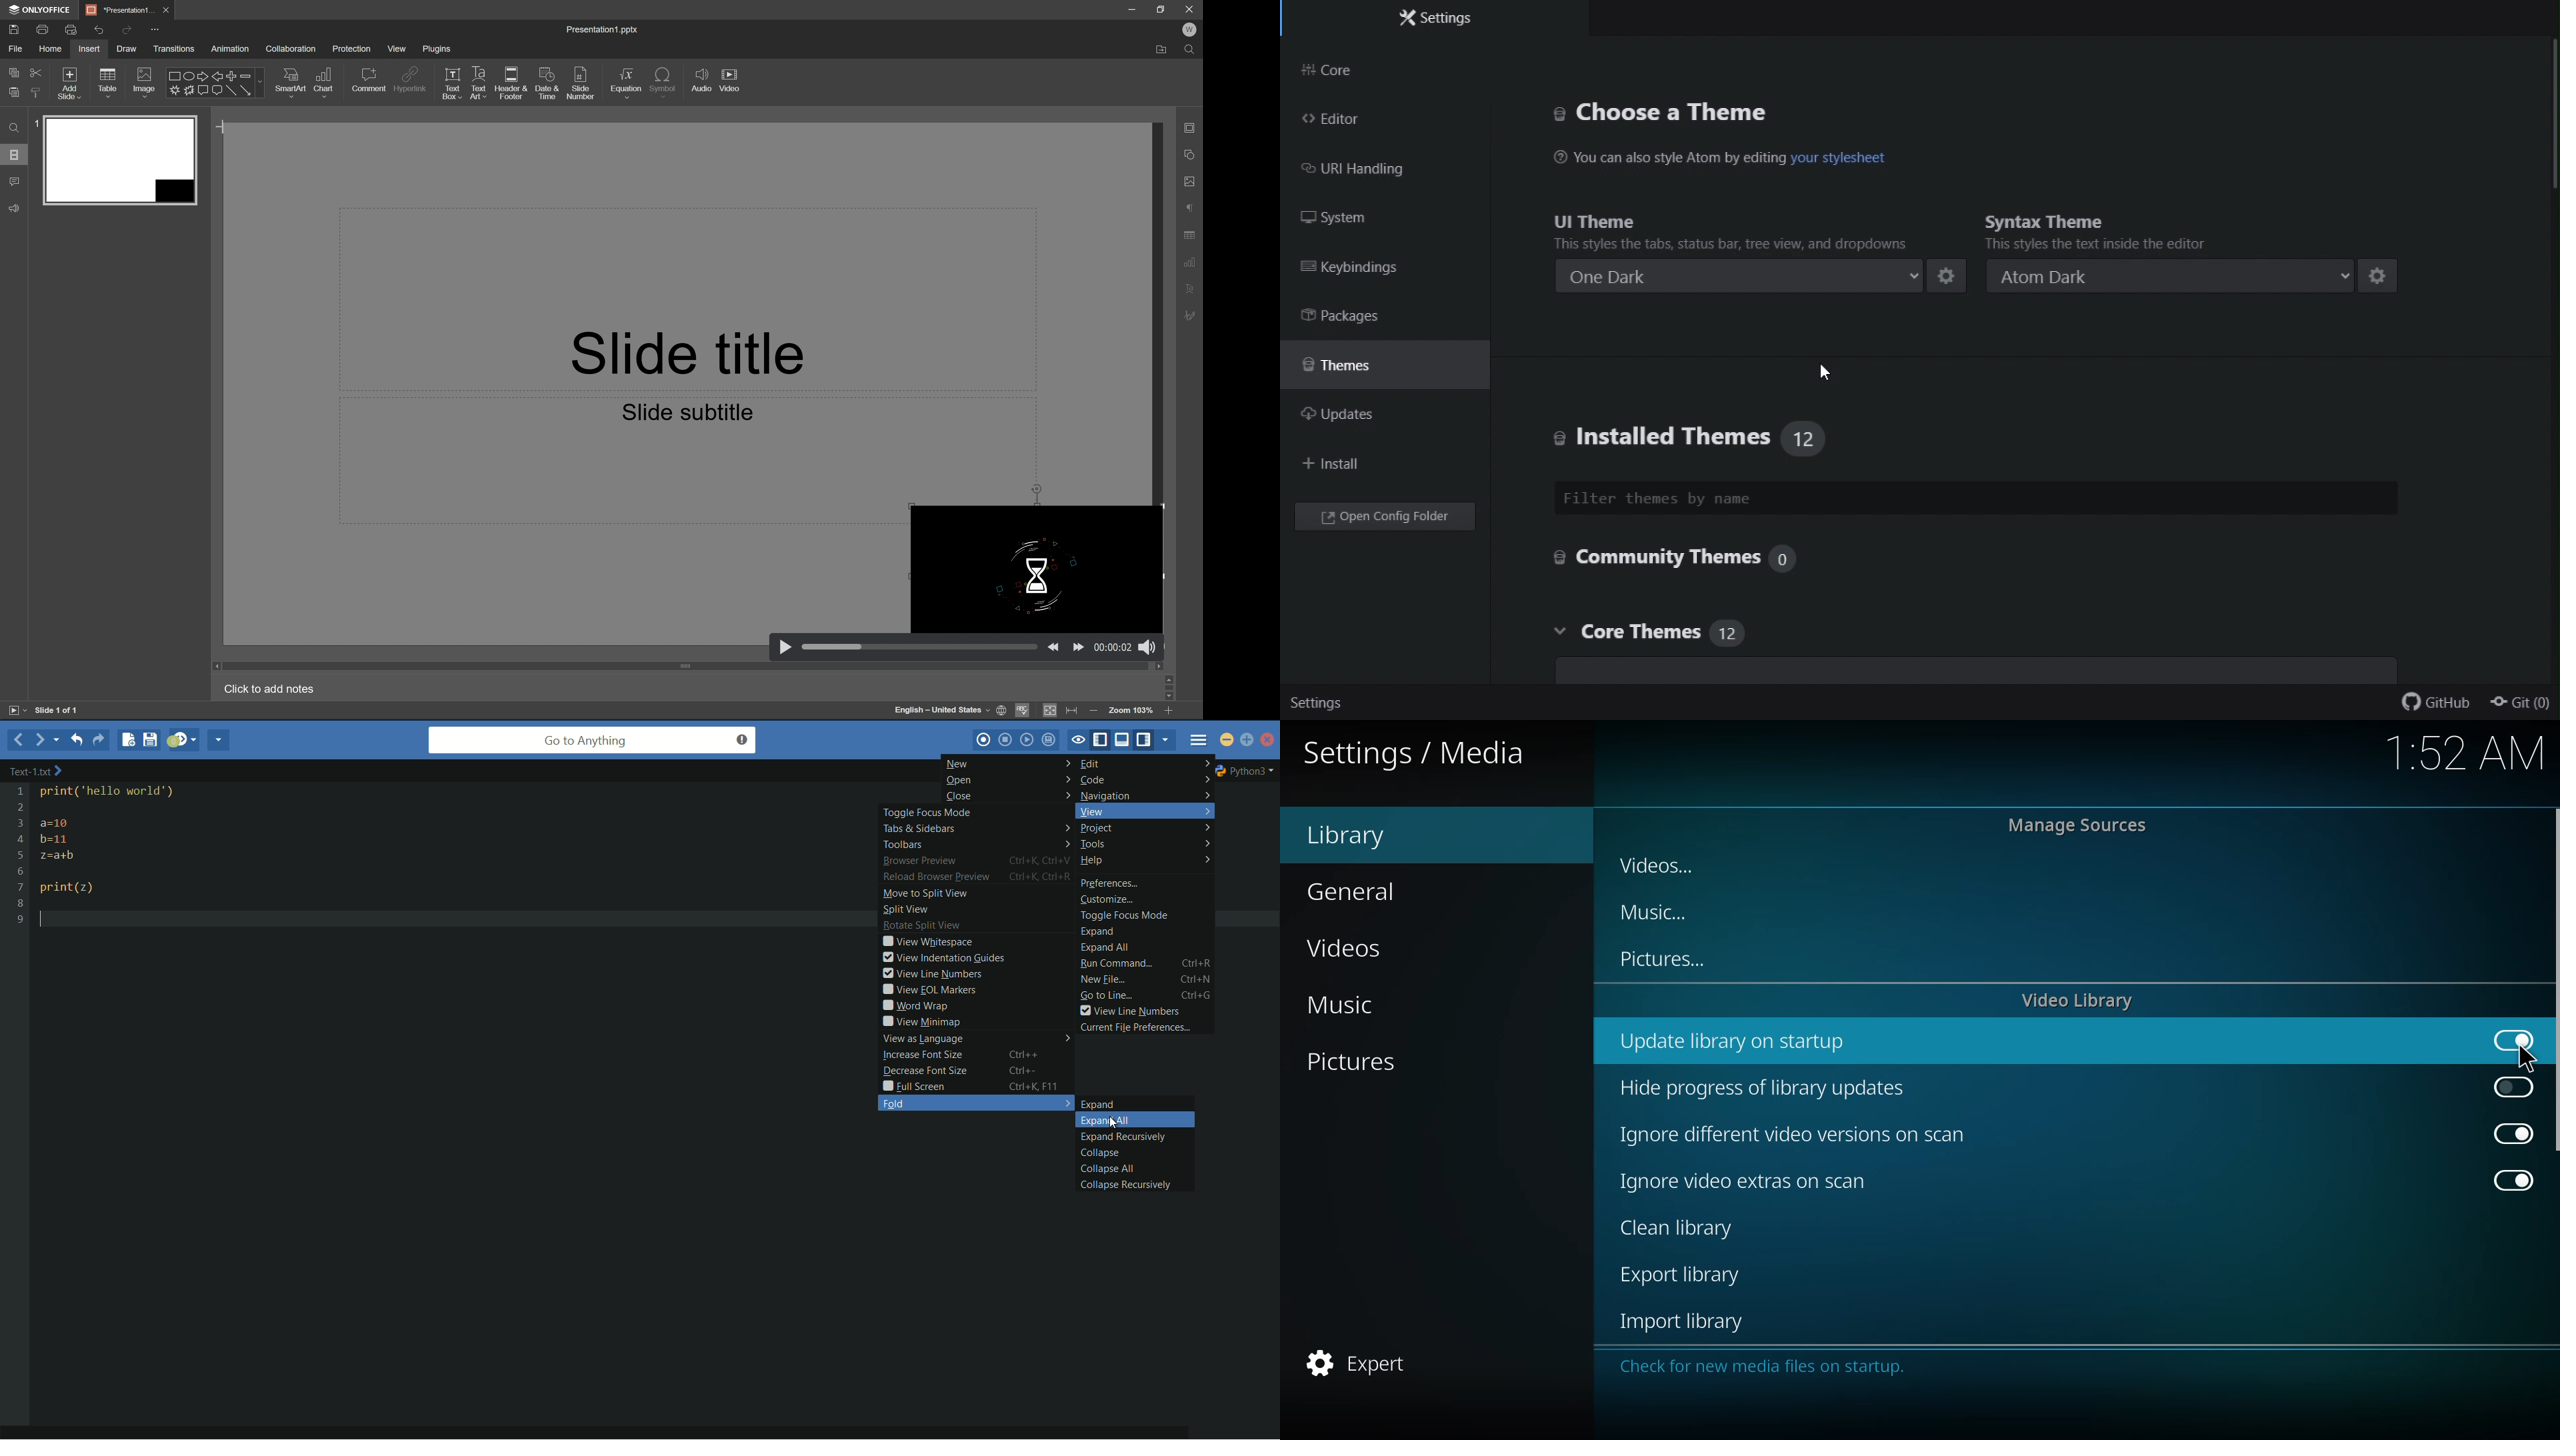 The height and width of the screenshot is (1456, 2576). Describe the element at coordinates (150, 740) in the screenshot. I see `save file` at that location.